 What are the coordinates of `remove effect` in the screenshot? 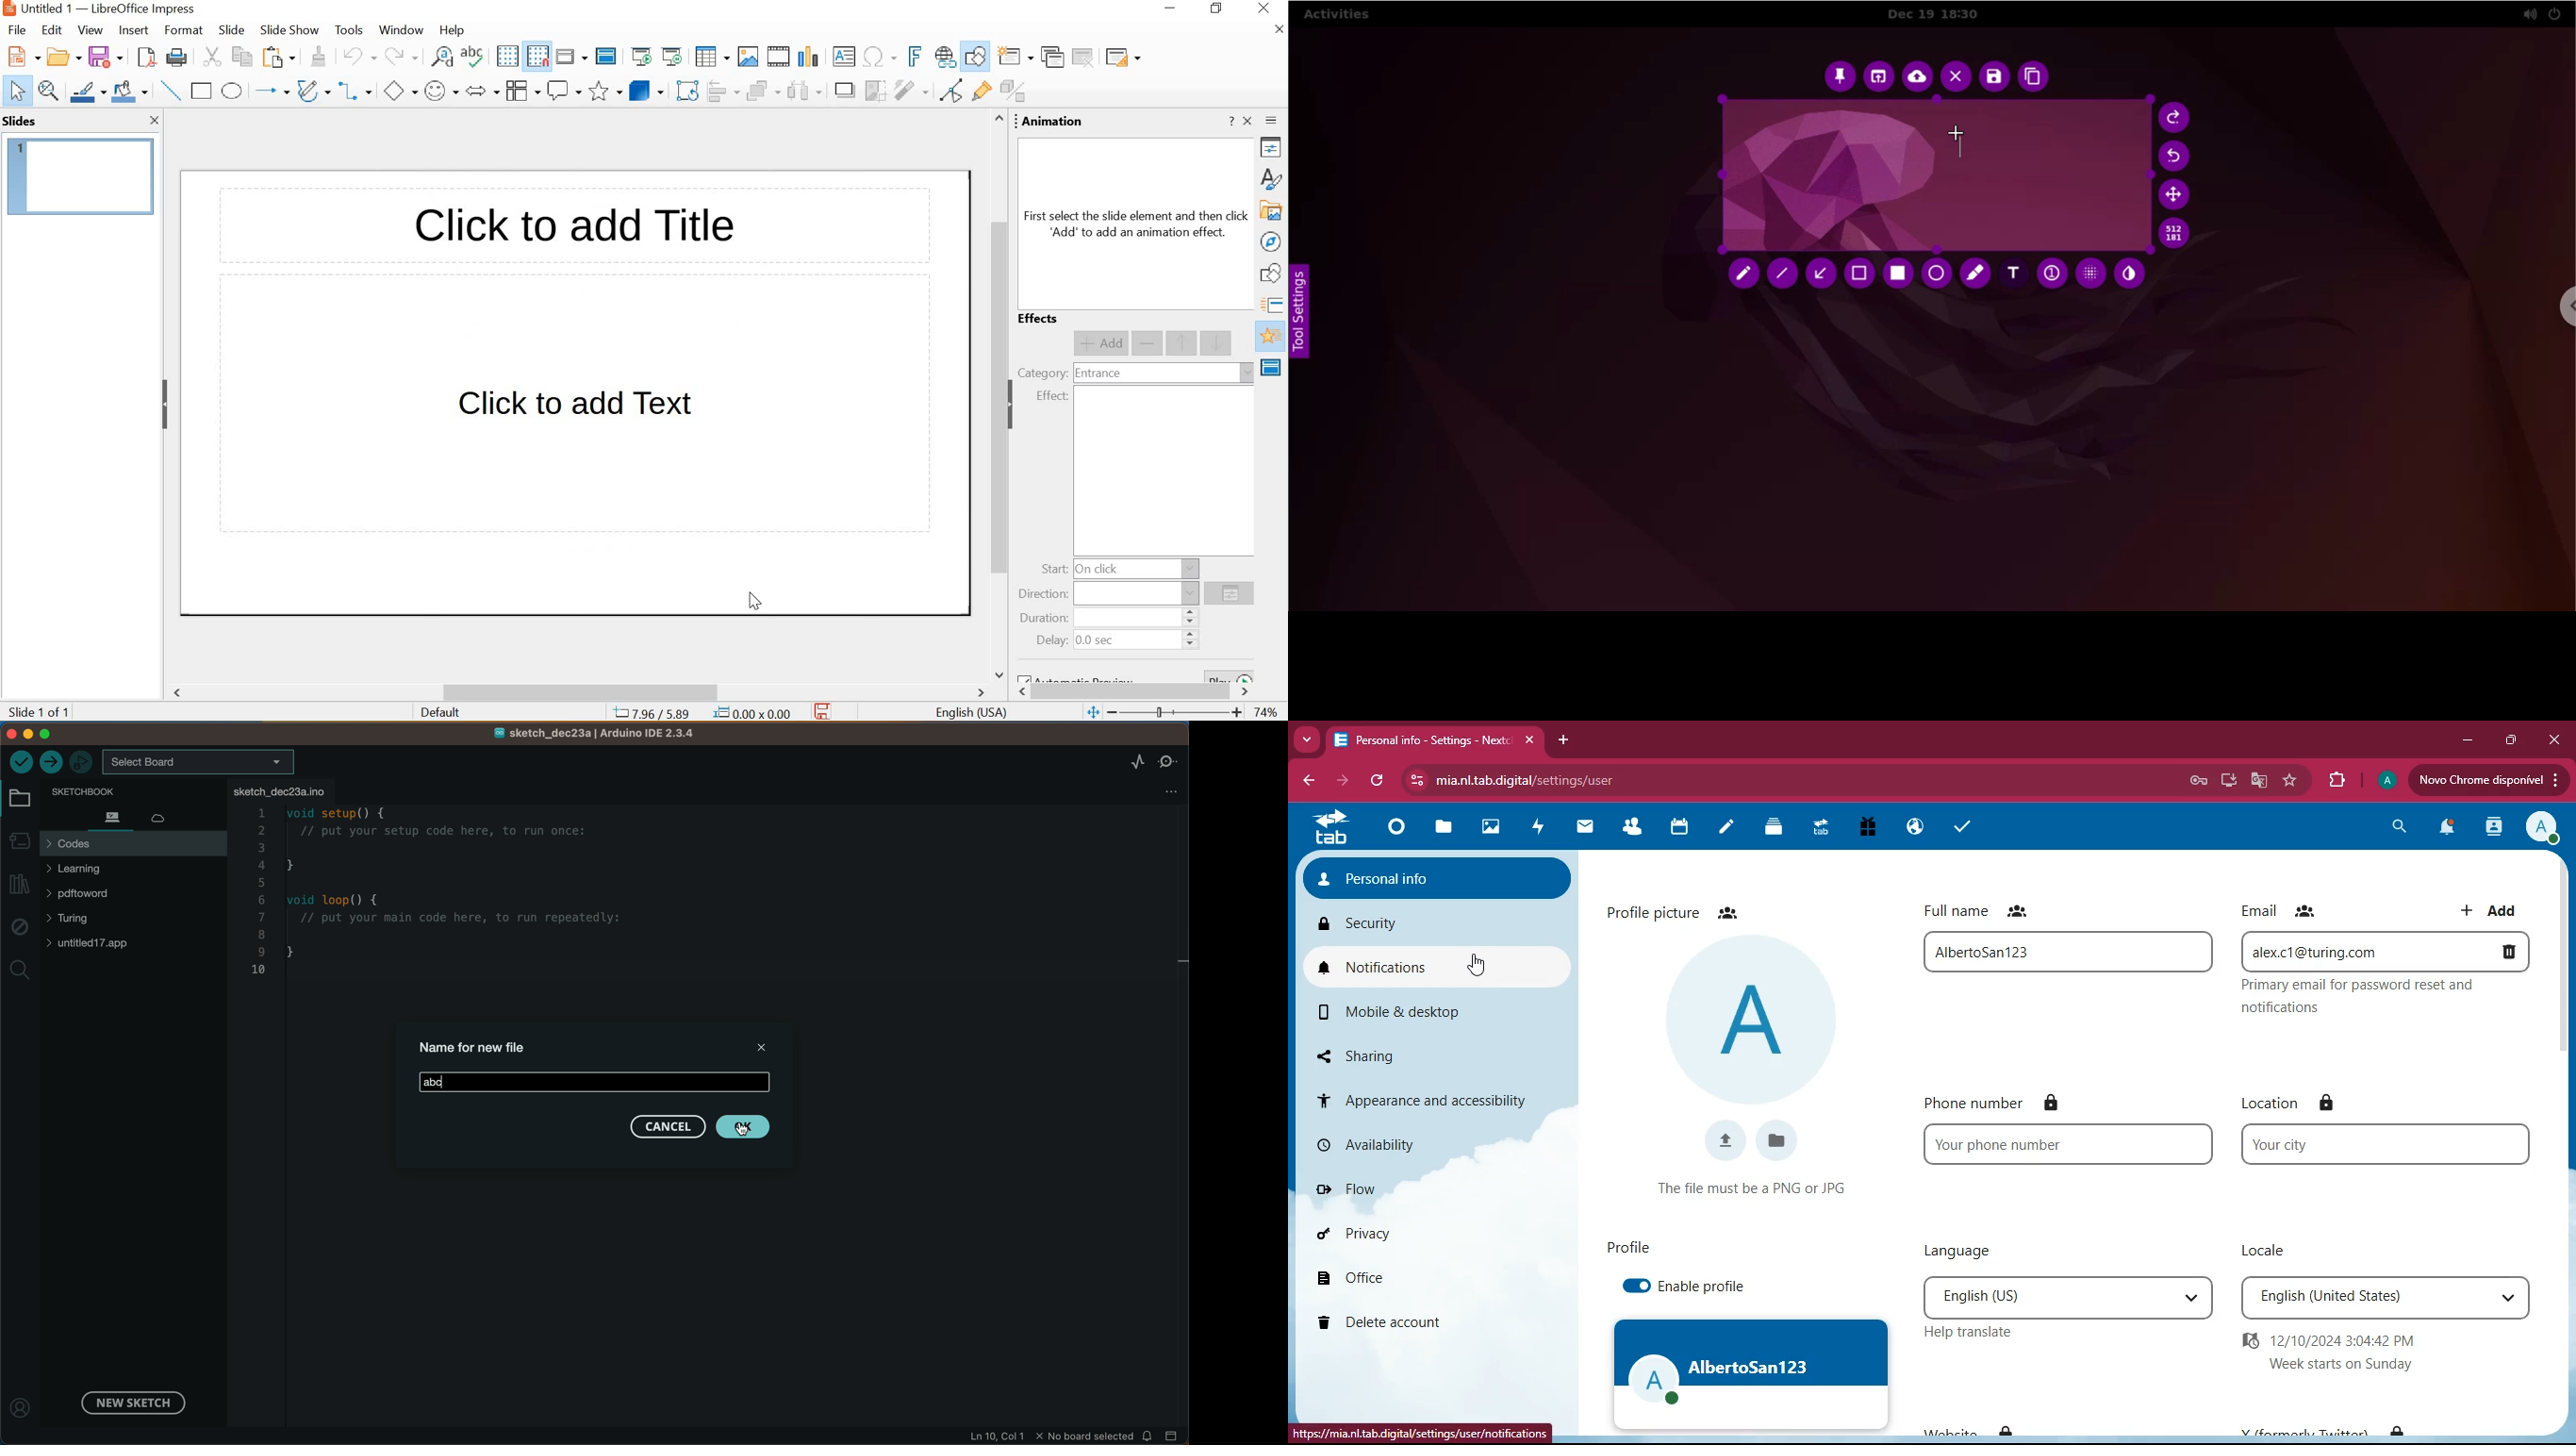 It's located at (1148, 344).